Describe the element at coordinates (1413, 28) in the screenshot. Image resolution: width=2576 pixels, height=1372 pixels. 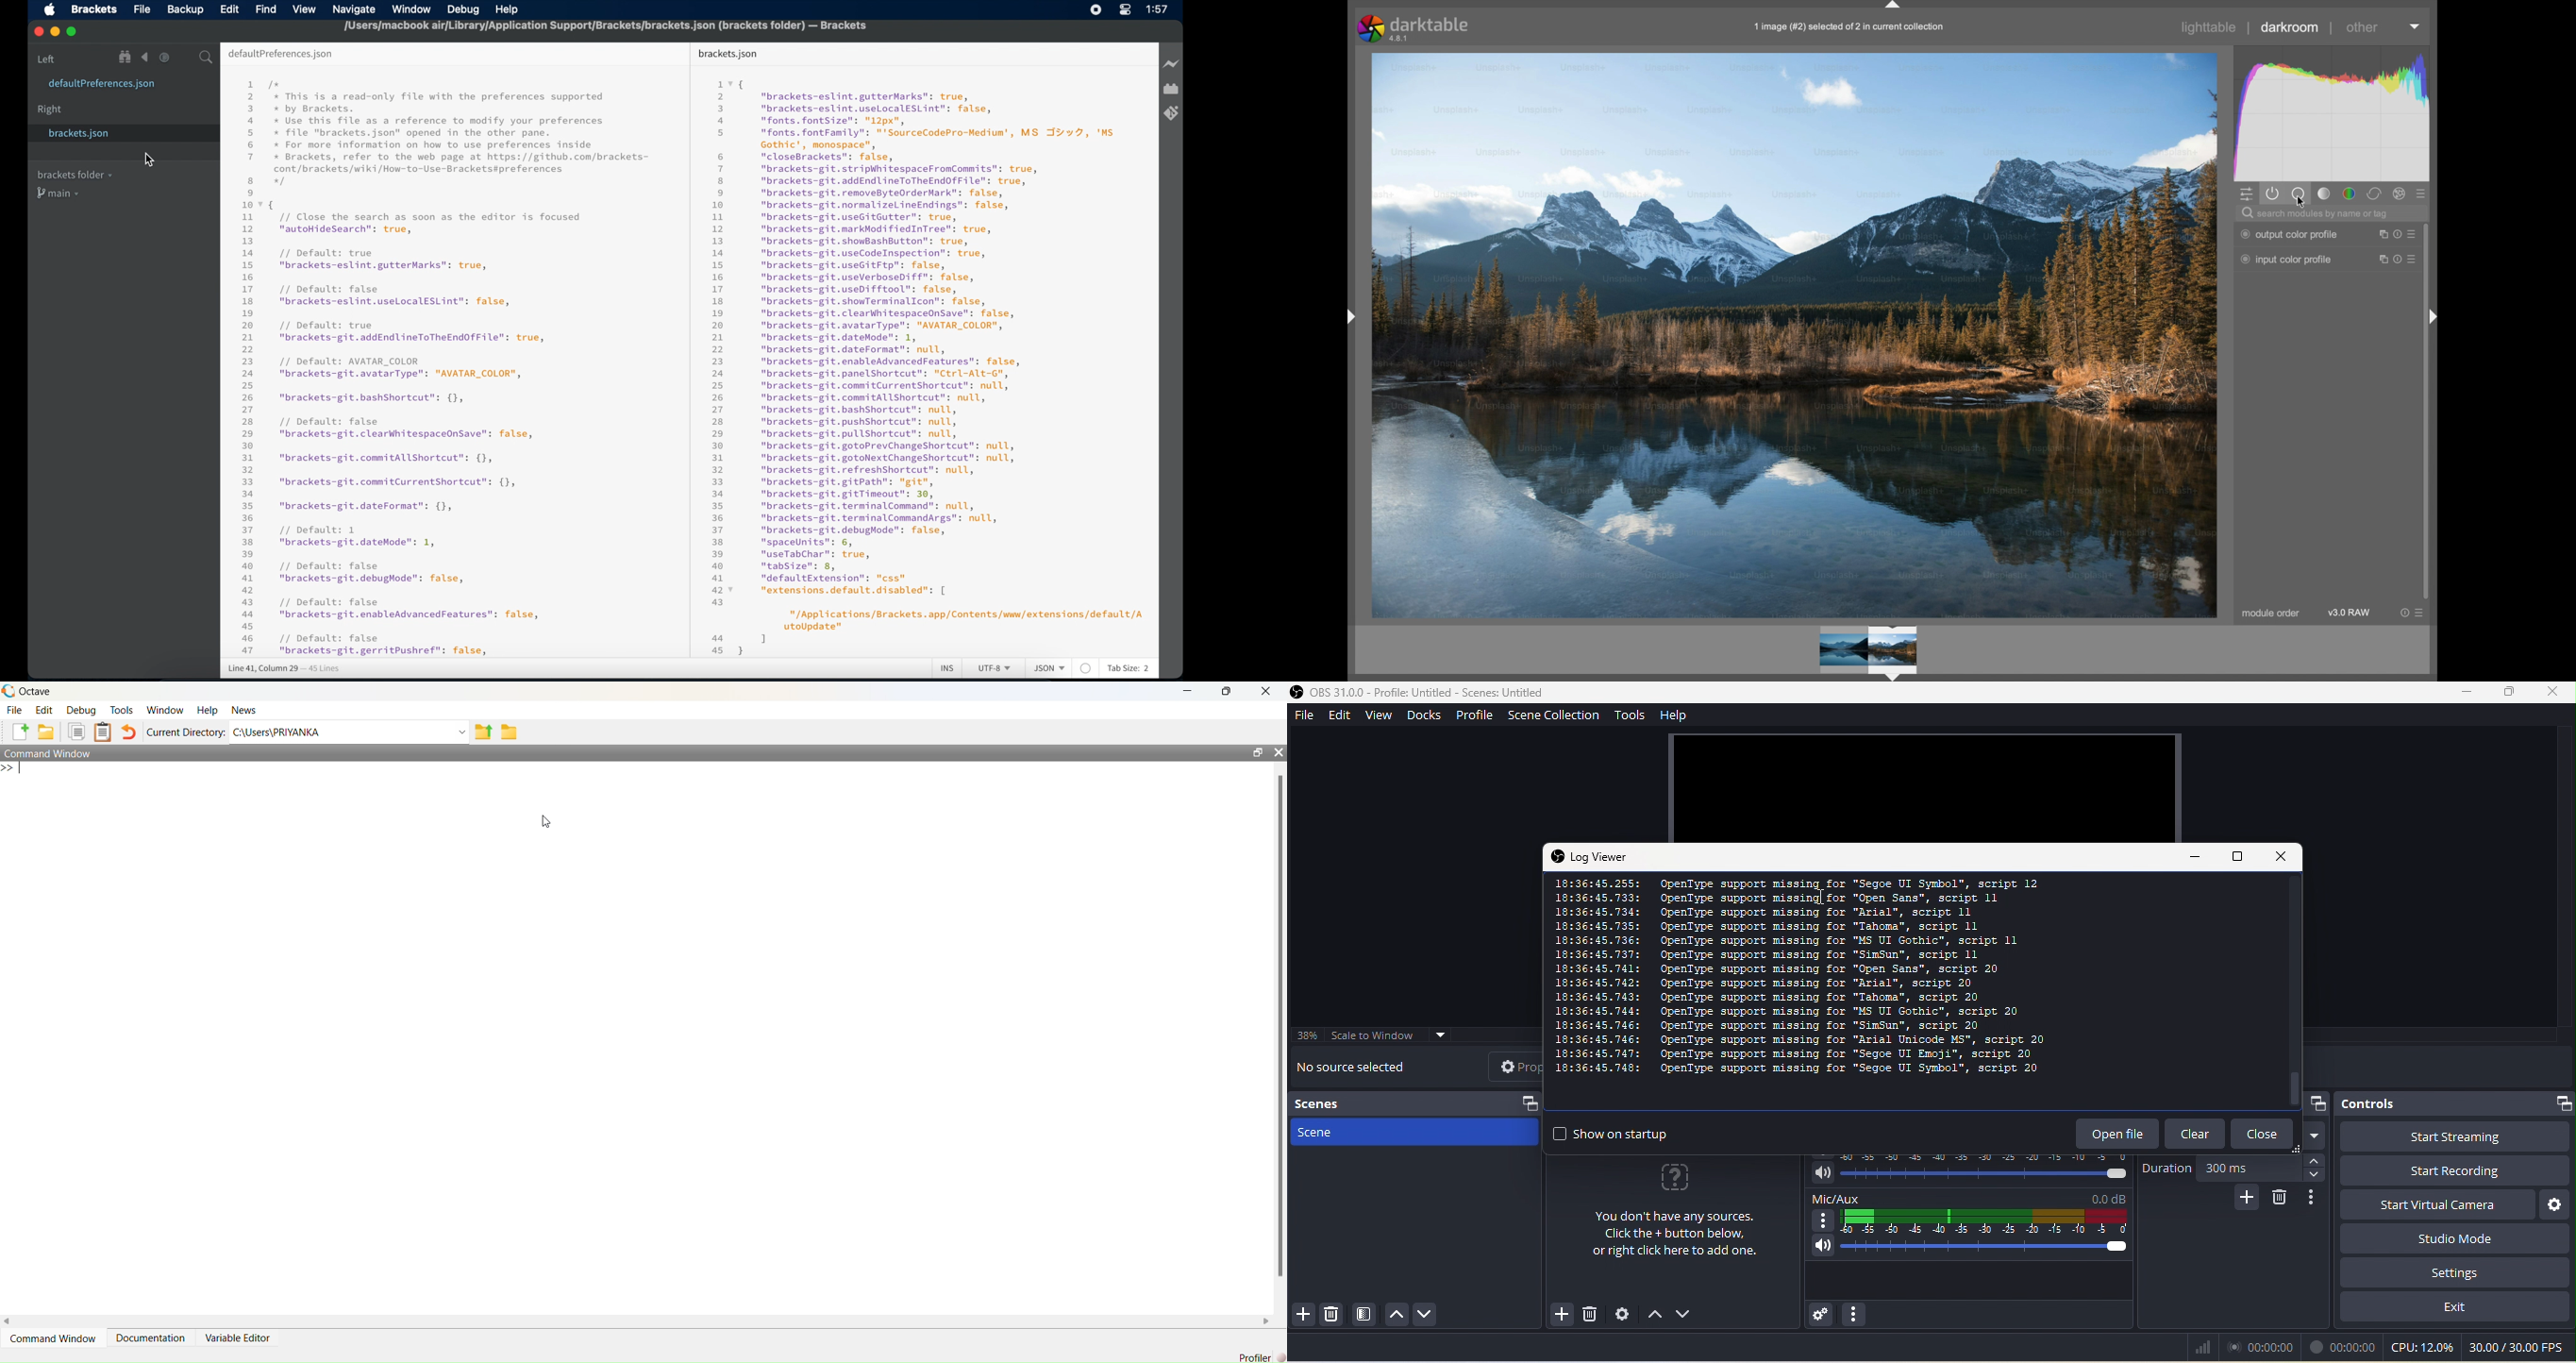
I see `darktable 4.8.1` at that location.